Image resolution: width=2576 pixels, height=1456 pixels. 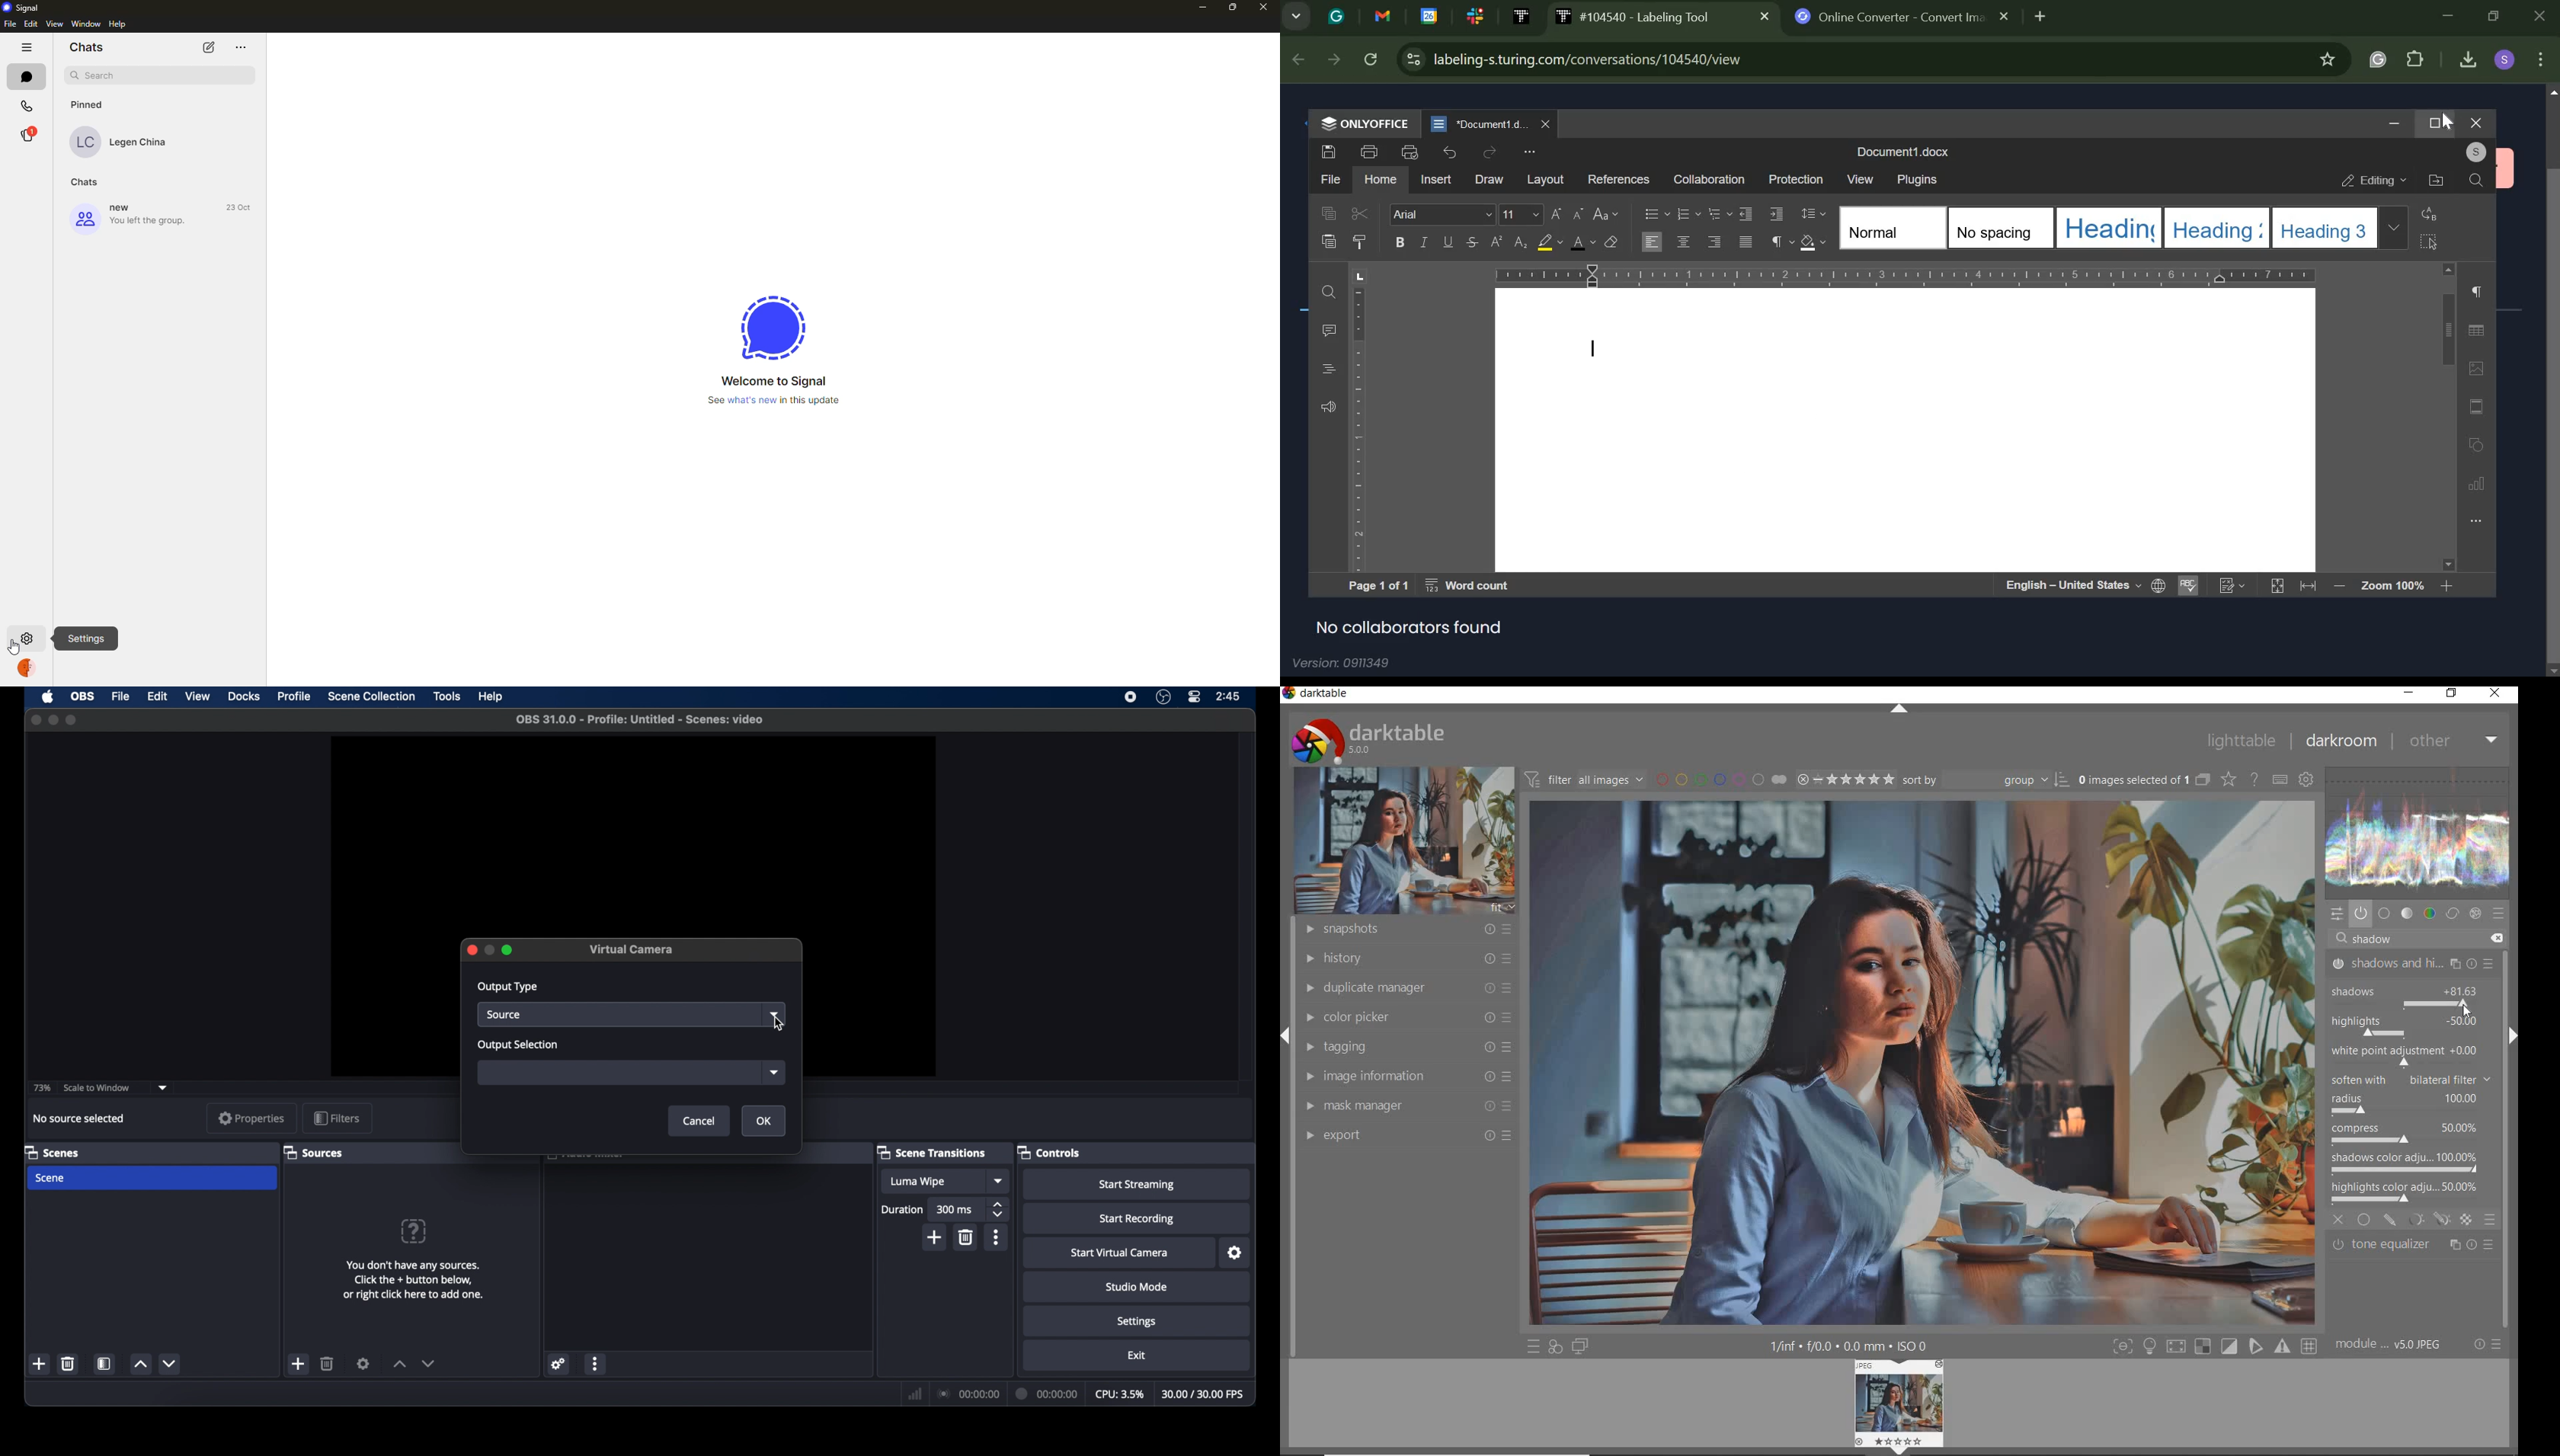 What do you see at coordinates (121, 697) in the screenshot?
I see `file` at bounding box center [121, 697].